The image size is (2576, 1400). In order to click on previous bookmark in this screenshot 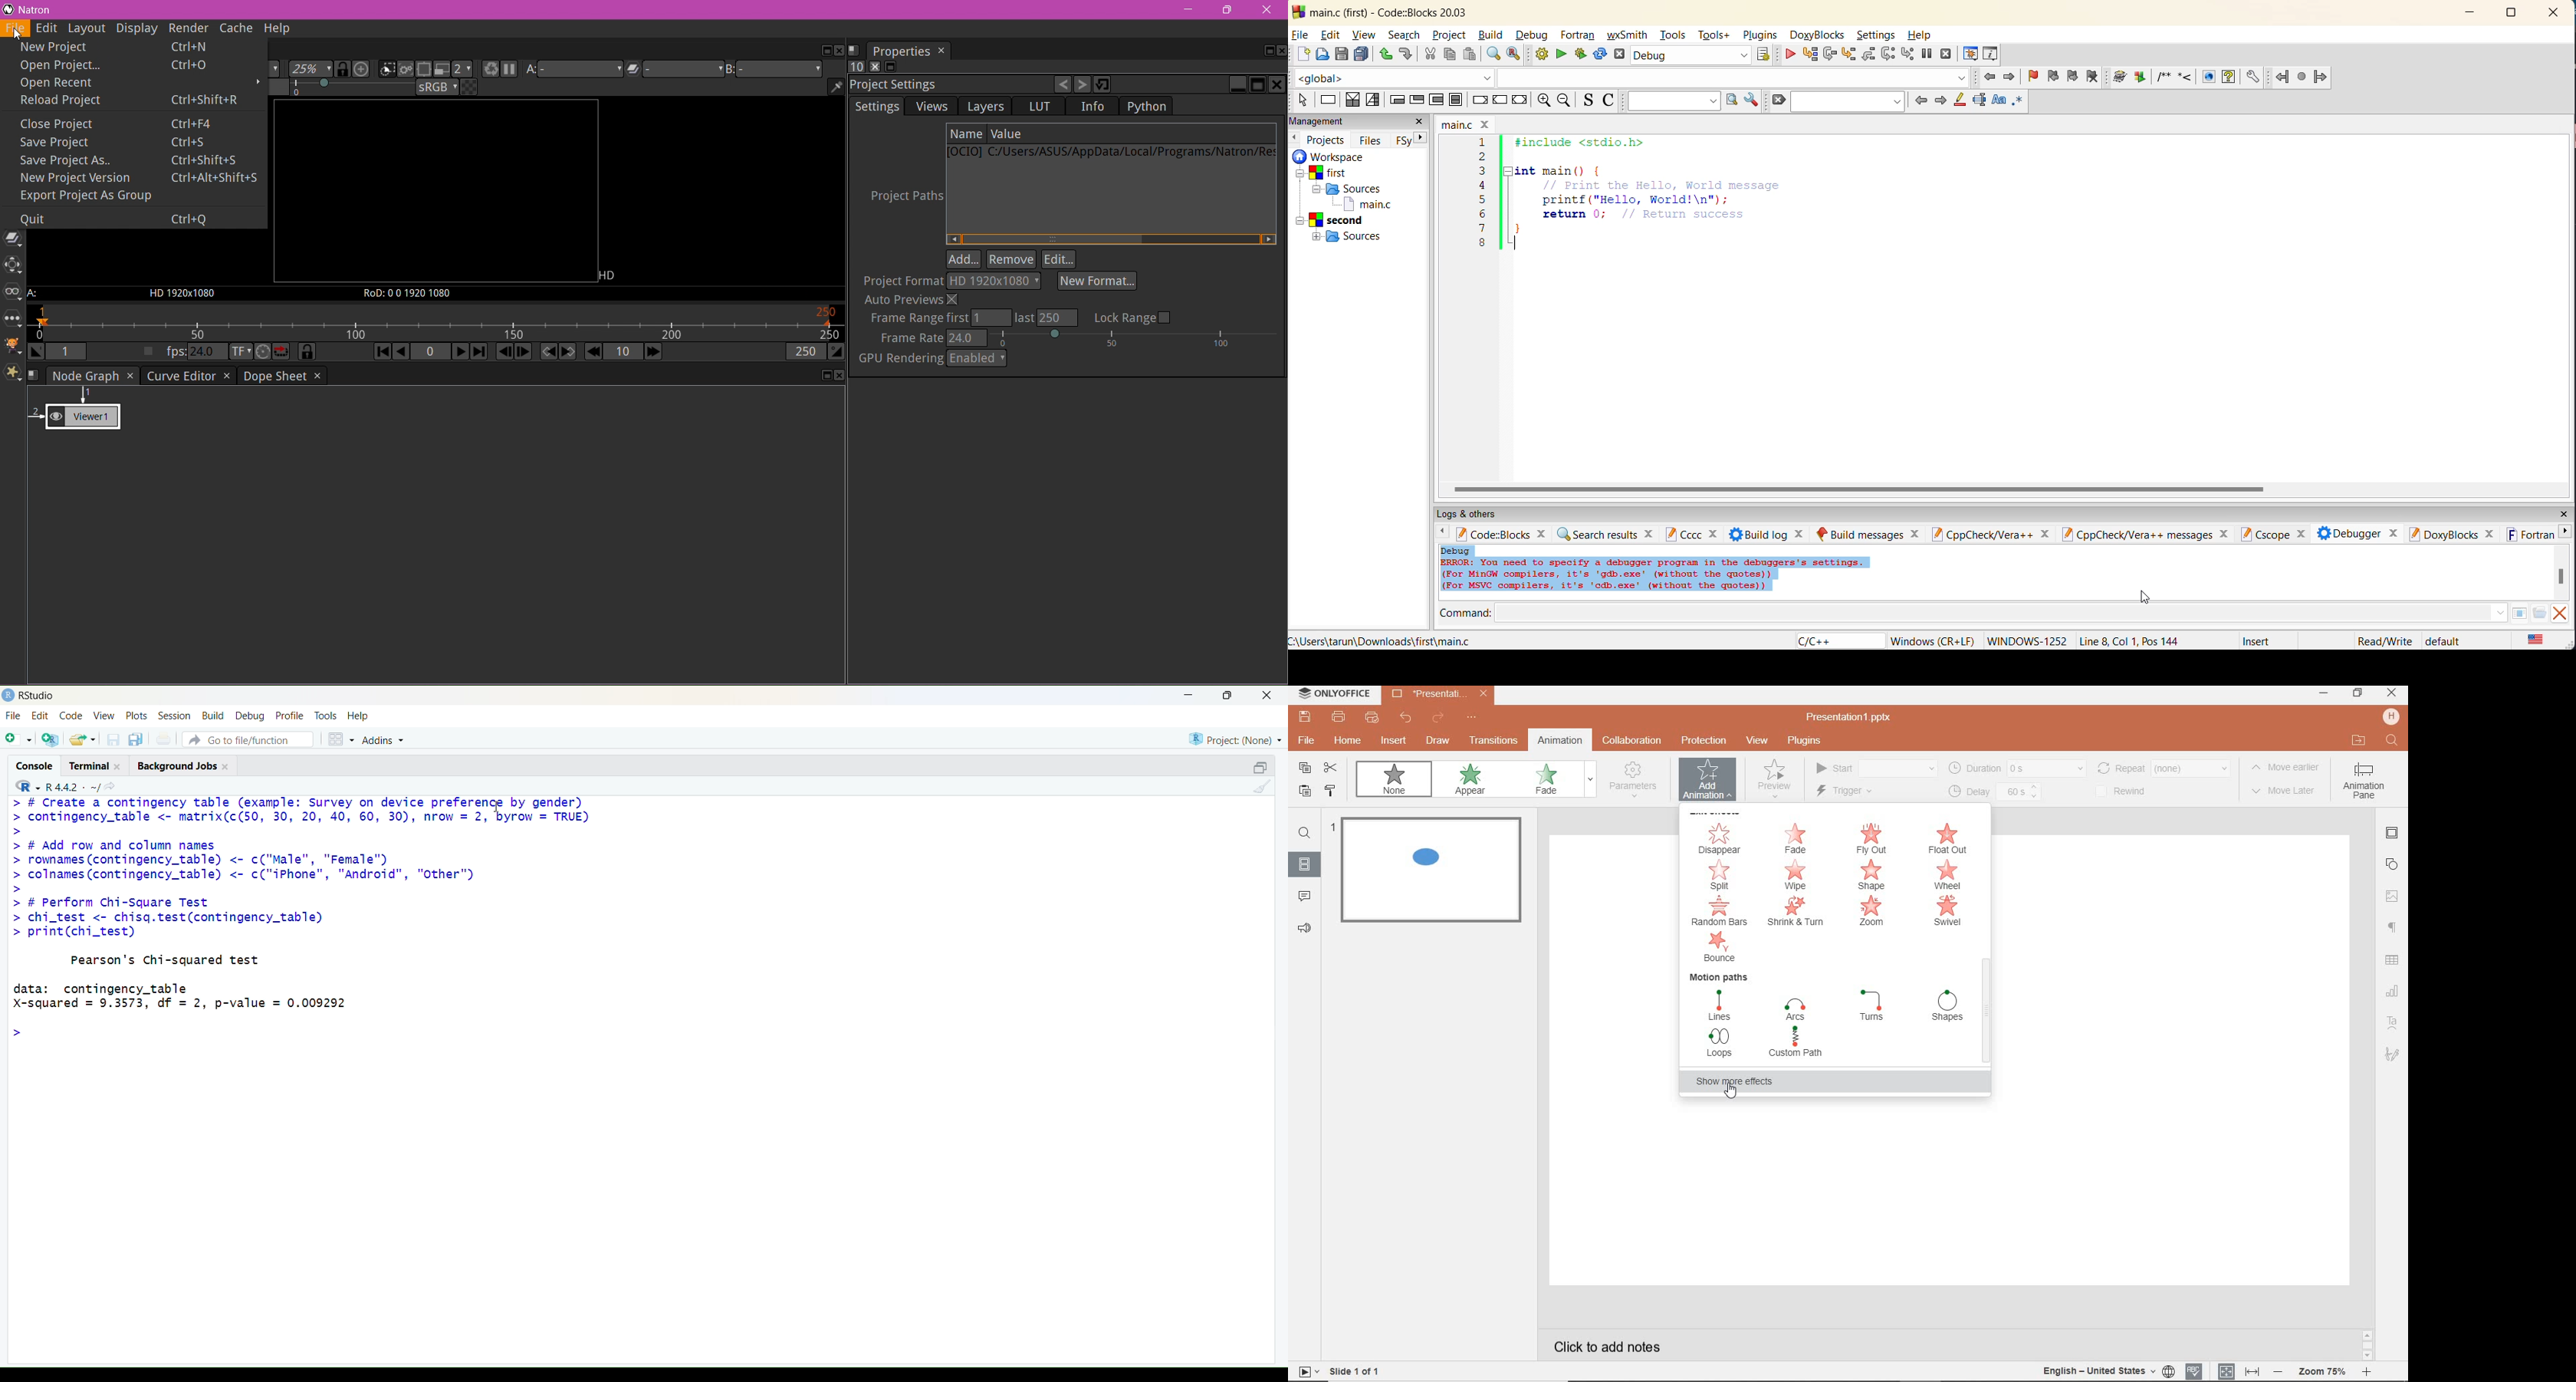, I will do `click(2053, 74)`.